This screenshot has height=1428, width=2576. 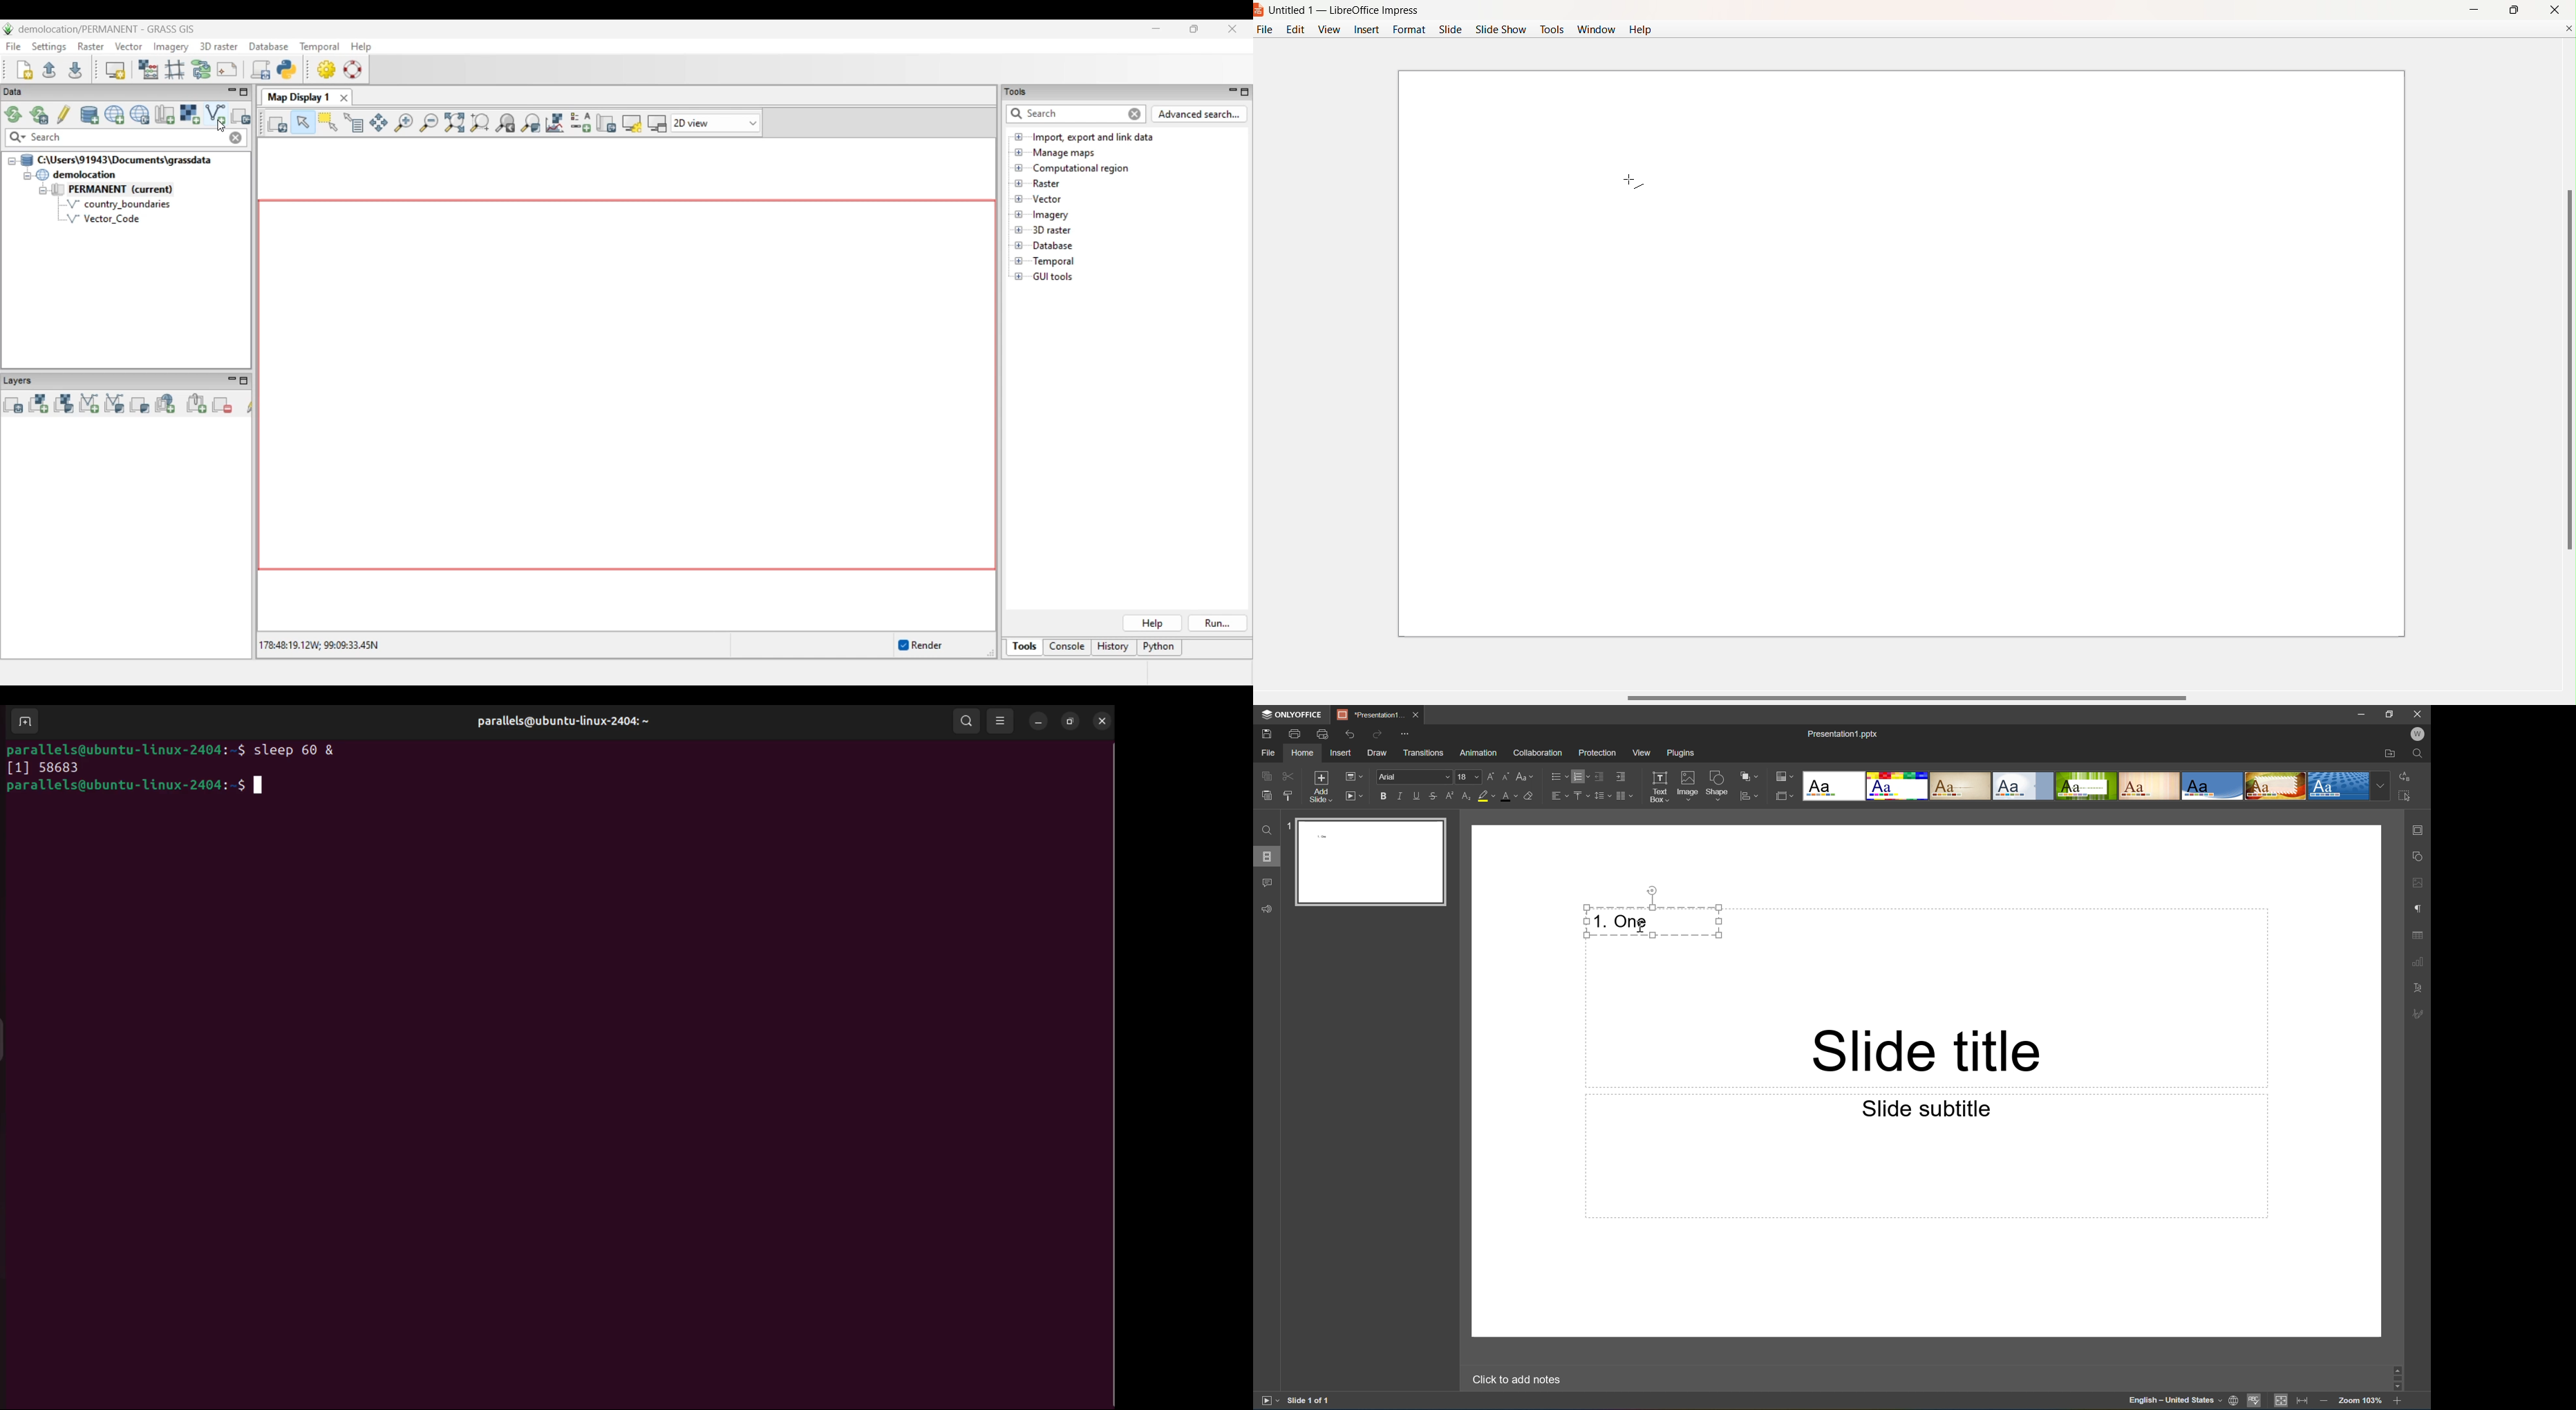 What do you see at coordinates (1601, 799) in the screenshot?
I see `Line spacing` at bounding box center [1601, 799].